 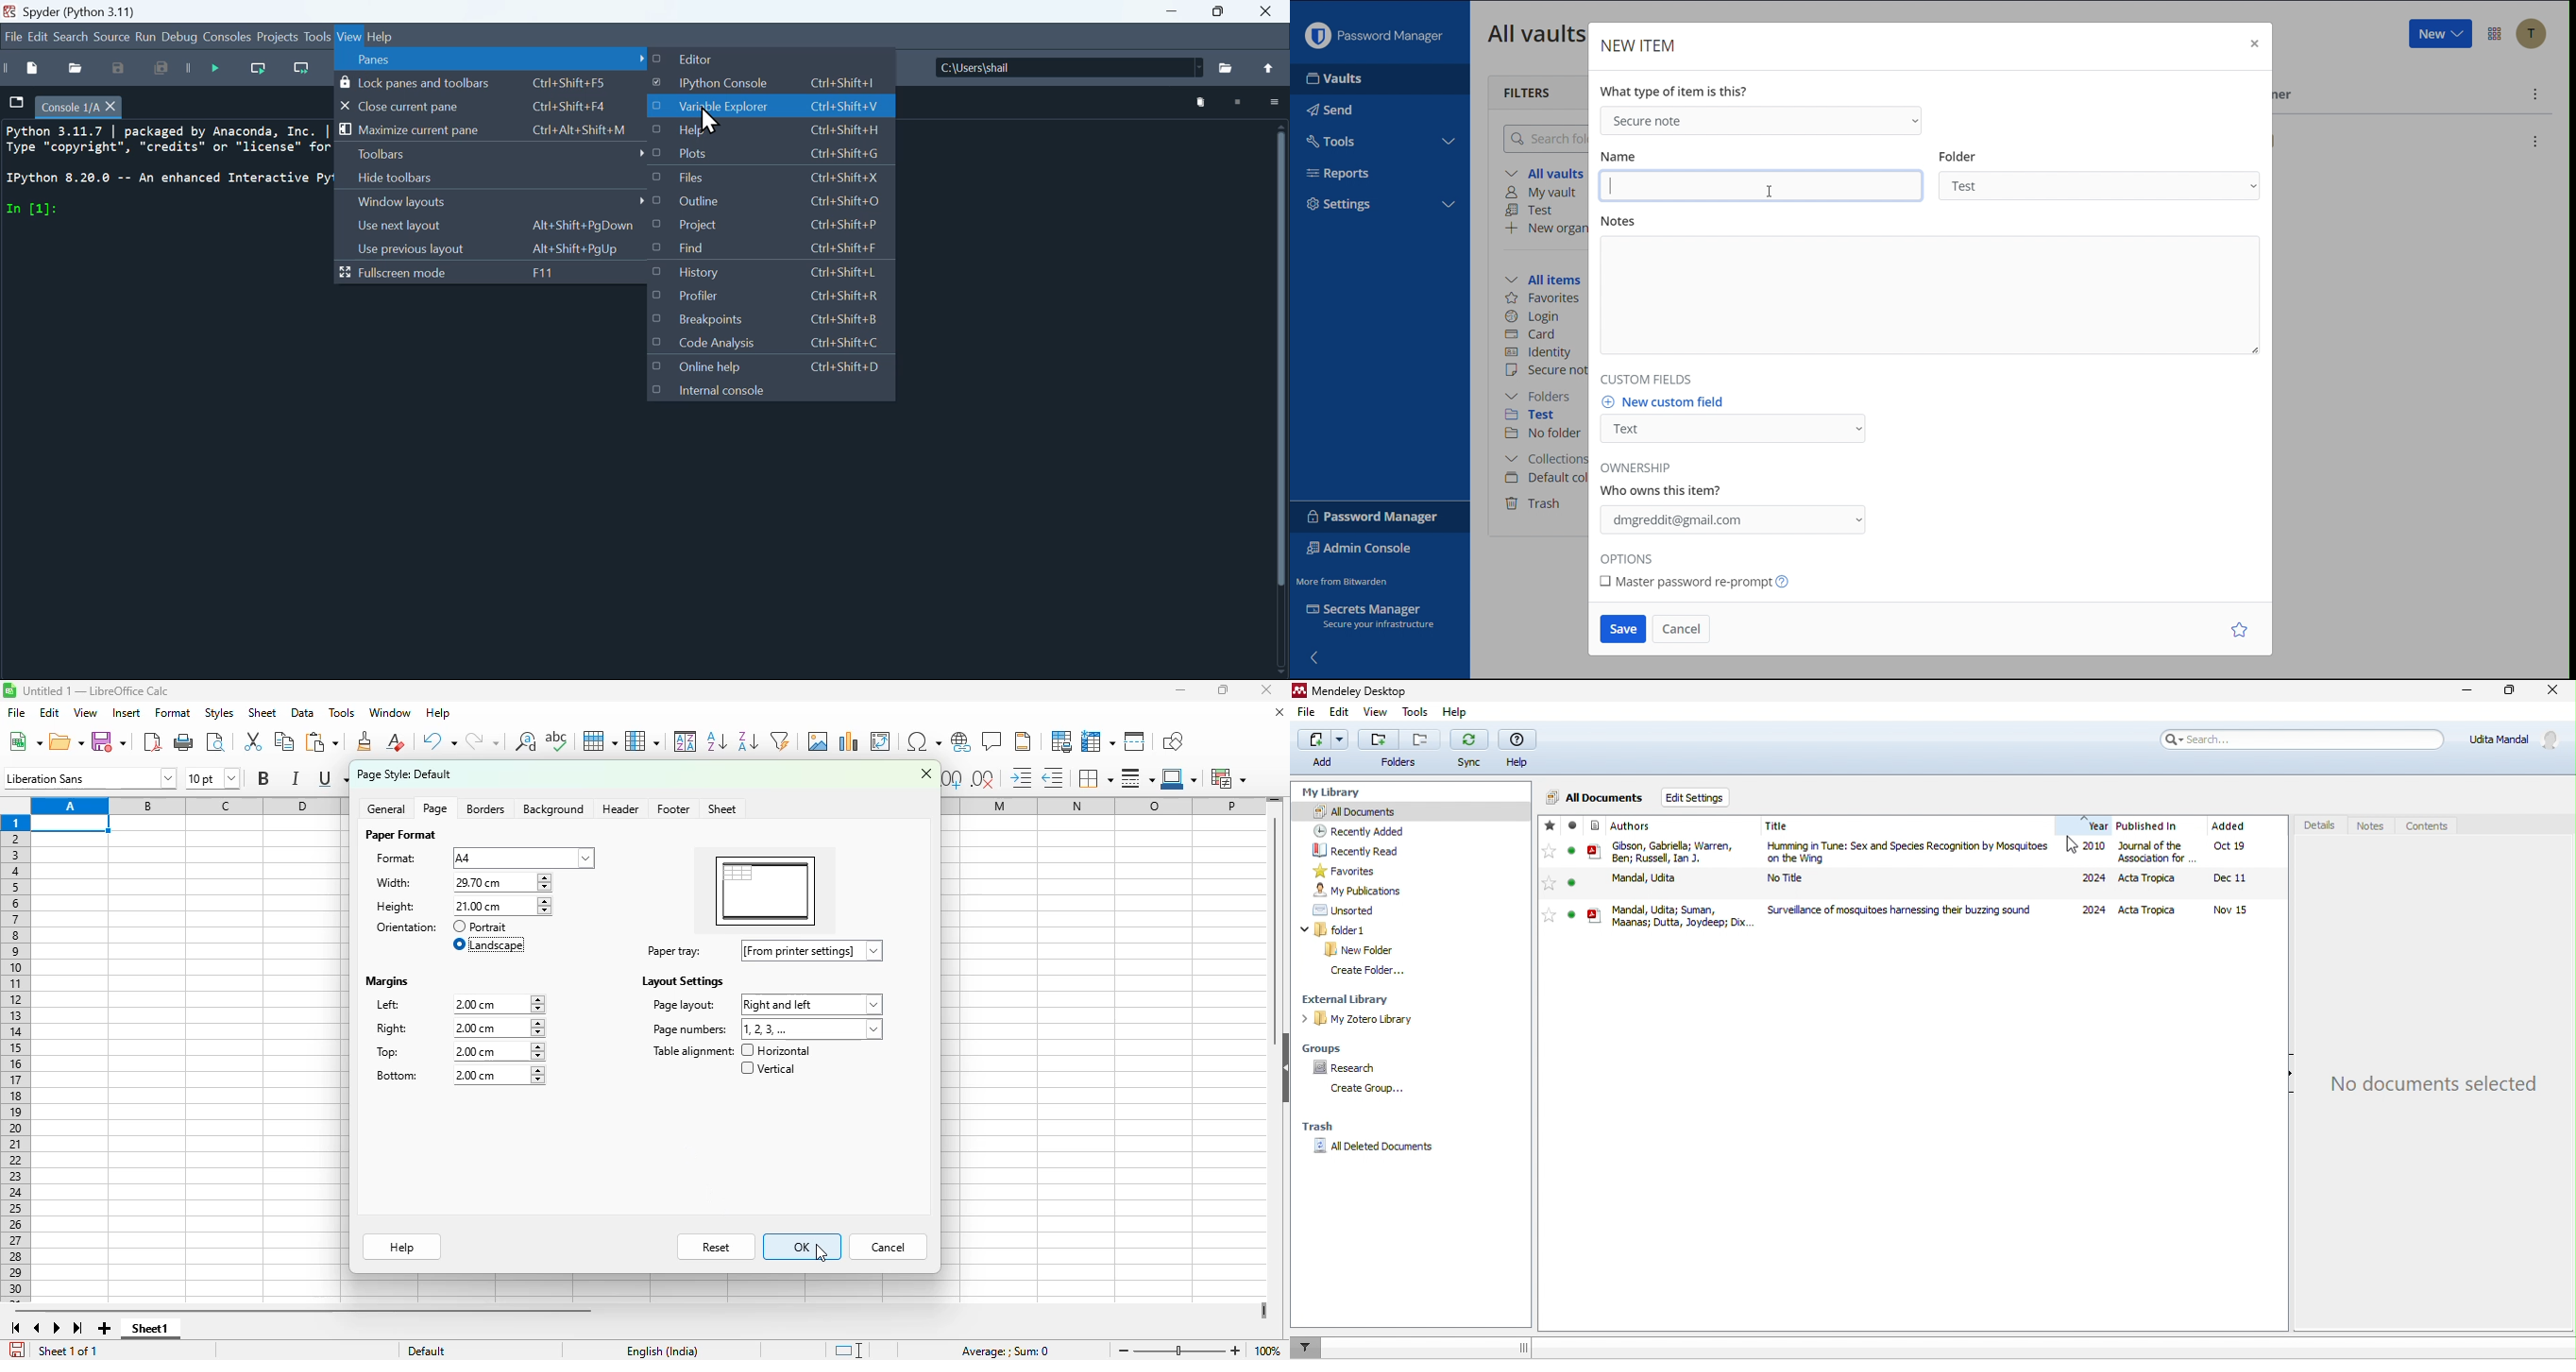 I want to click on no documents are selected, so click(x=2441, y=1083).